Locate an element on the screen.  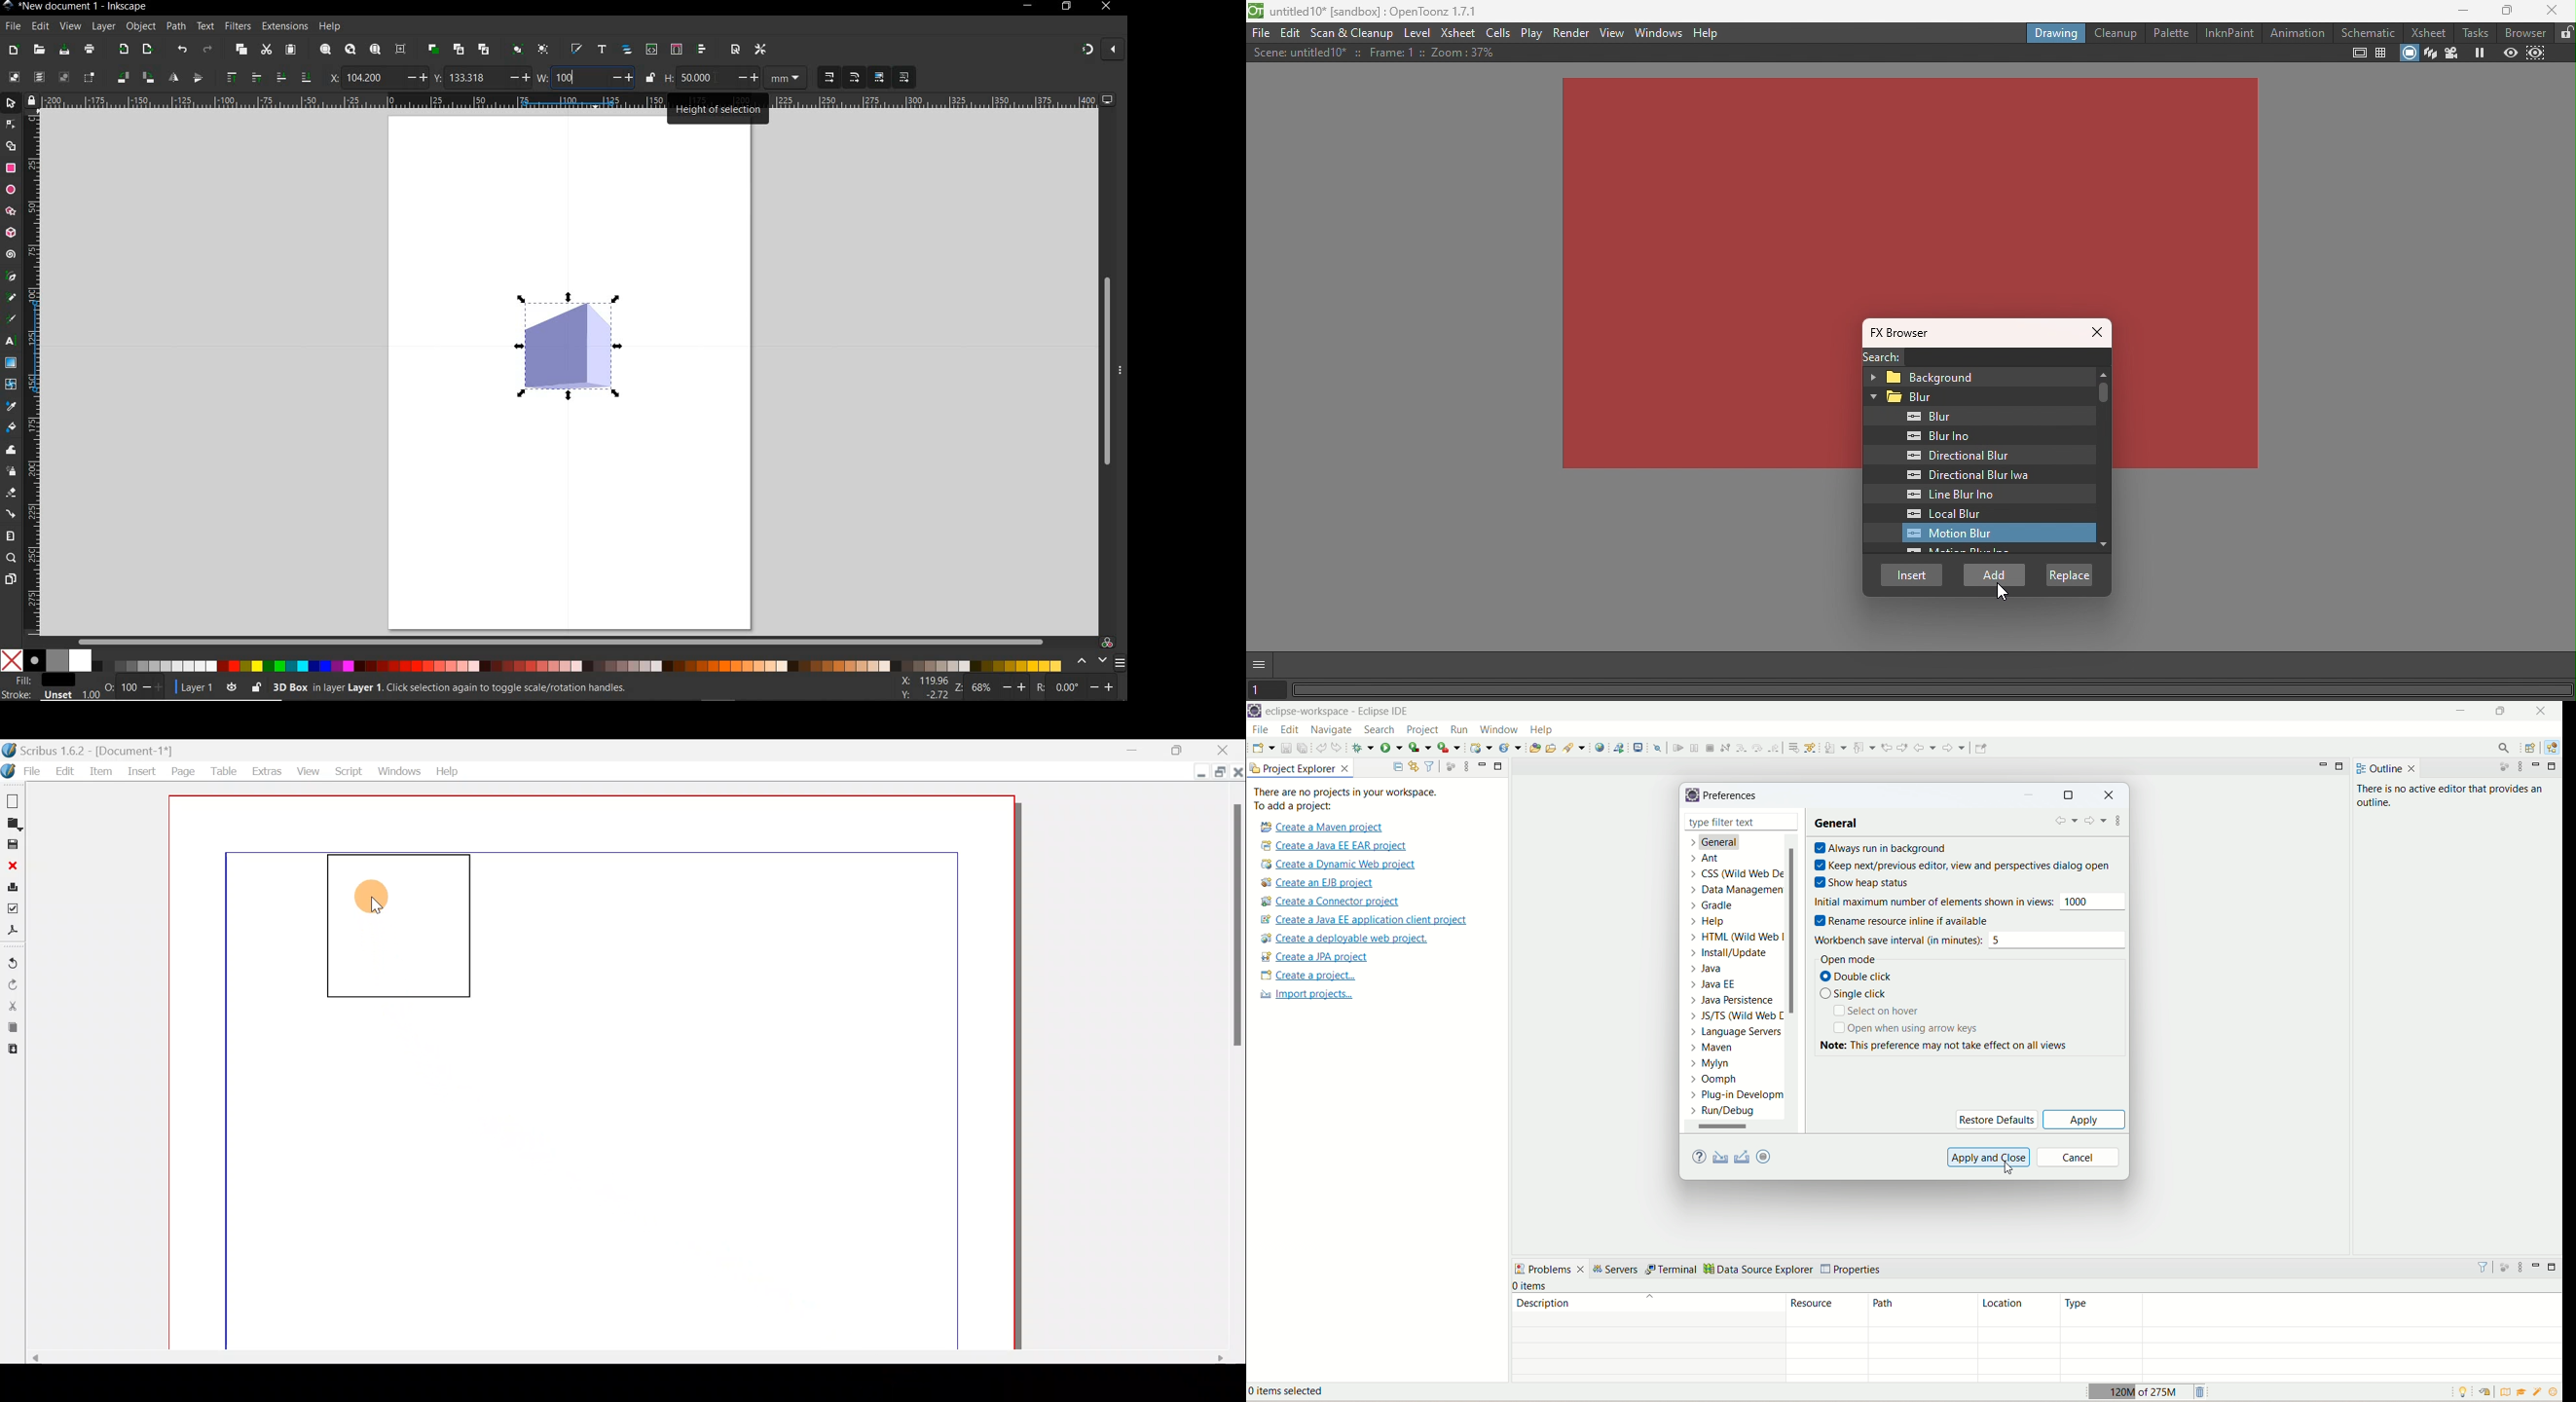
w is located at coordinates (542, 77).